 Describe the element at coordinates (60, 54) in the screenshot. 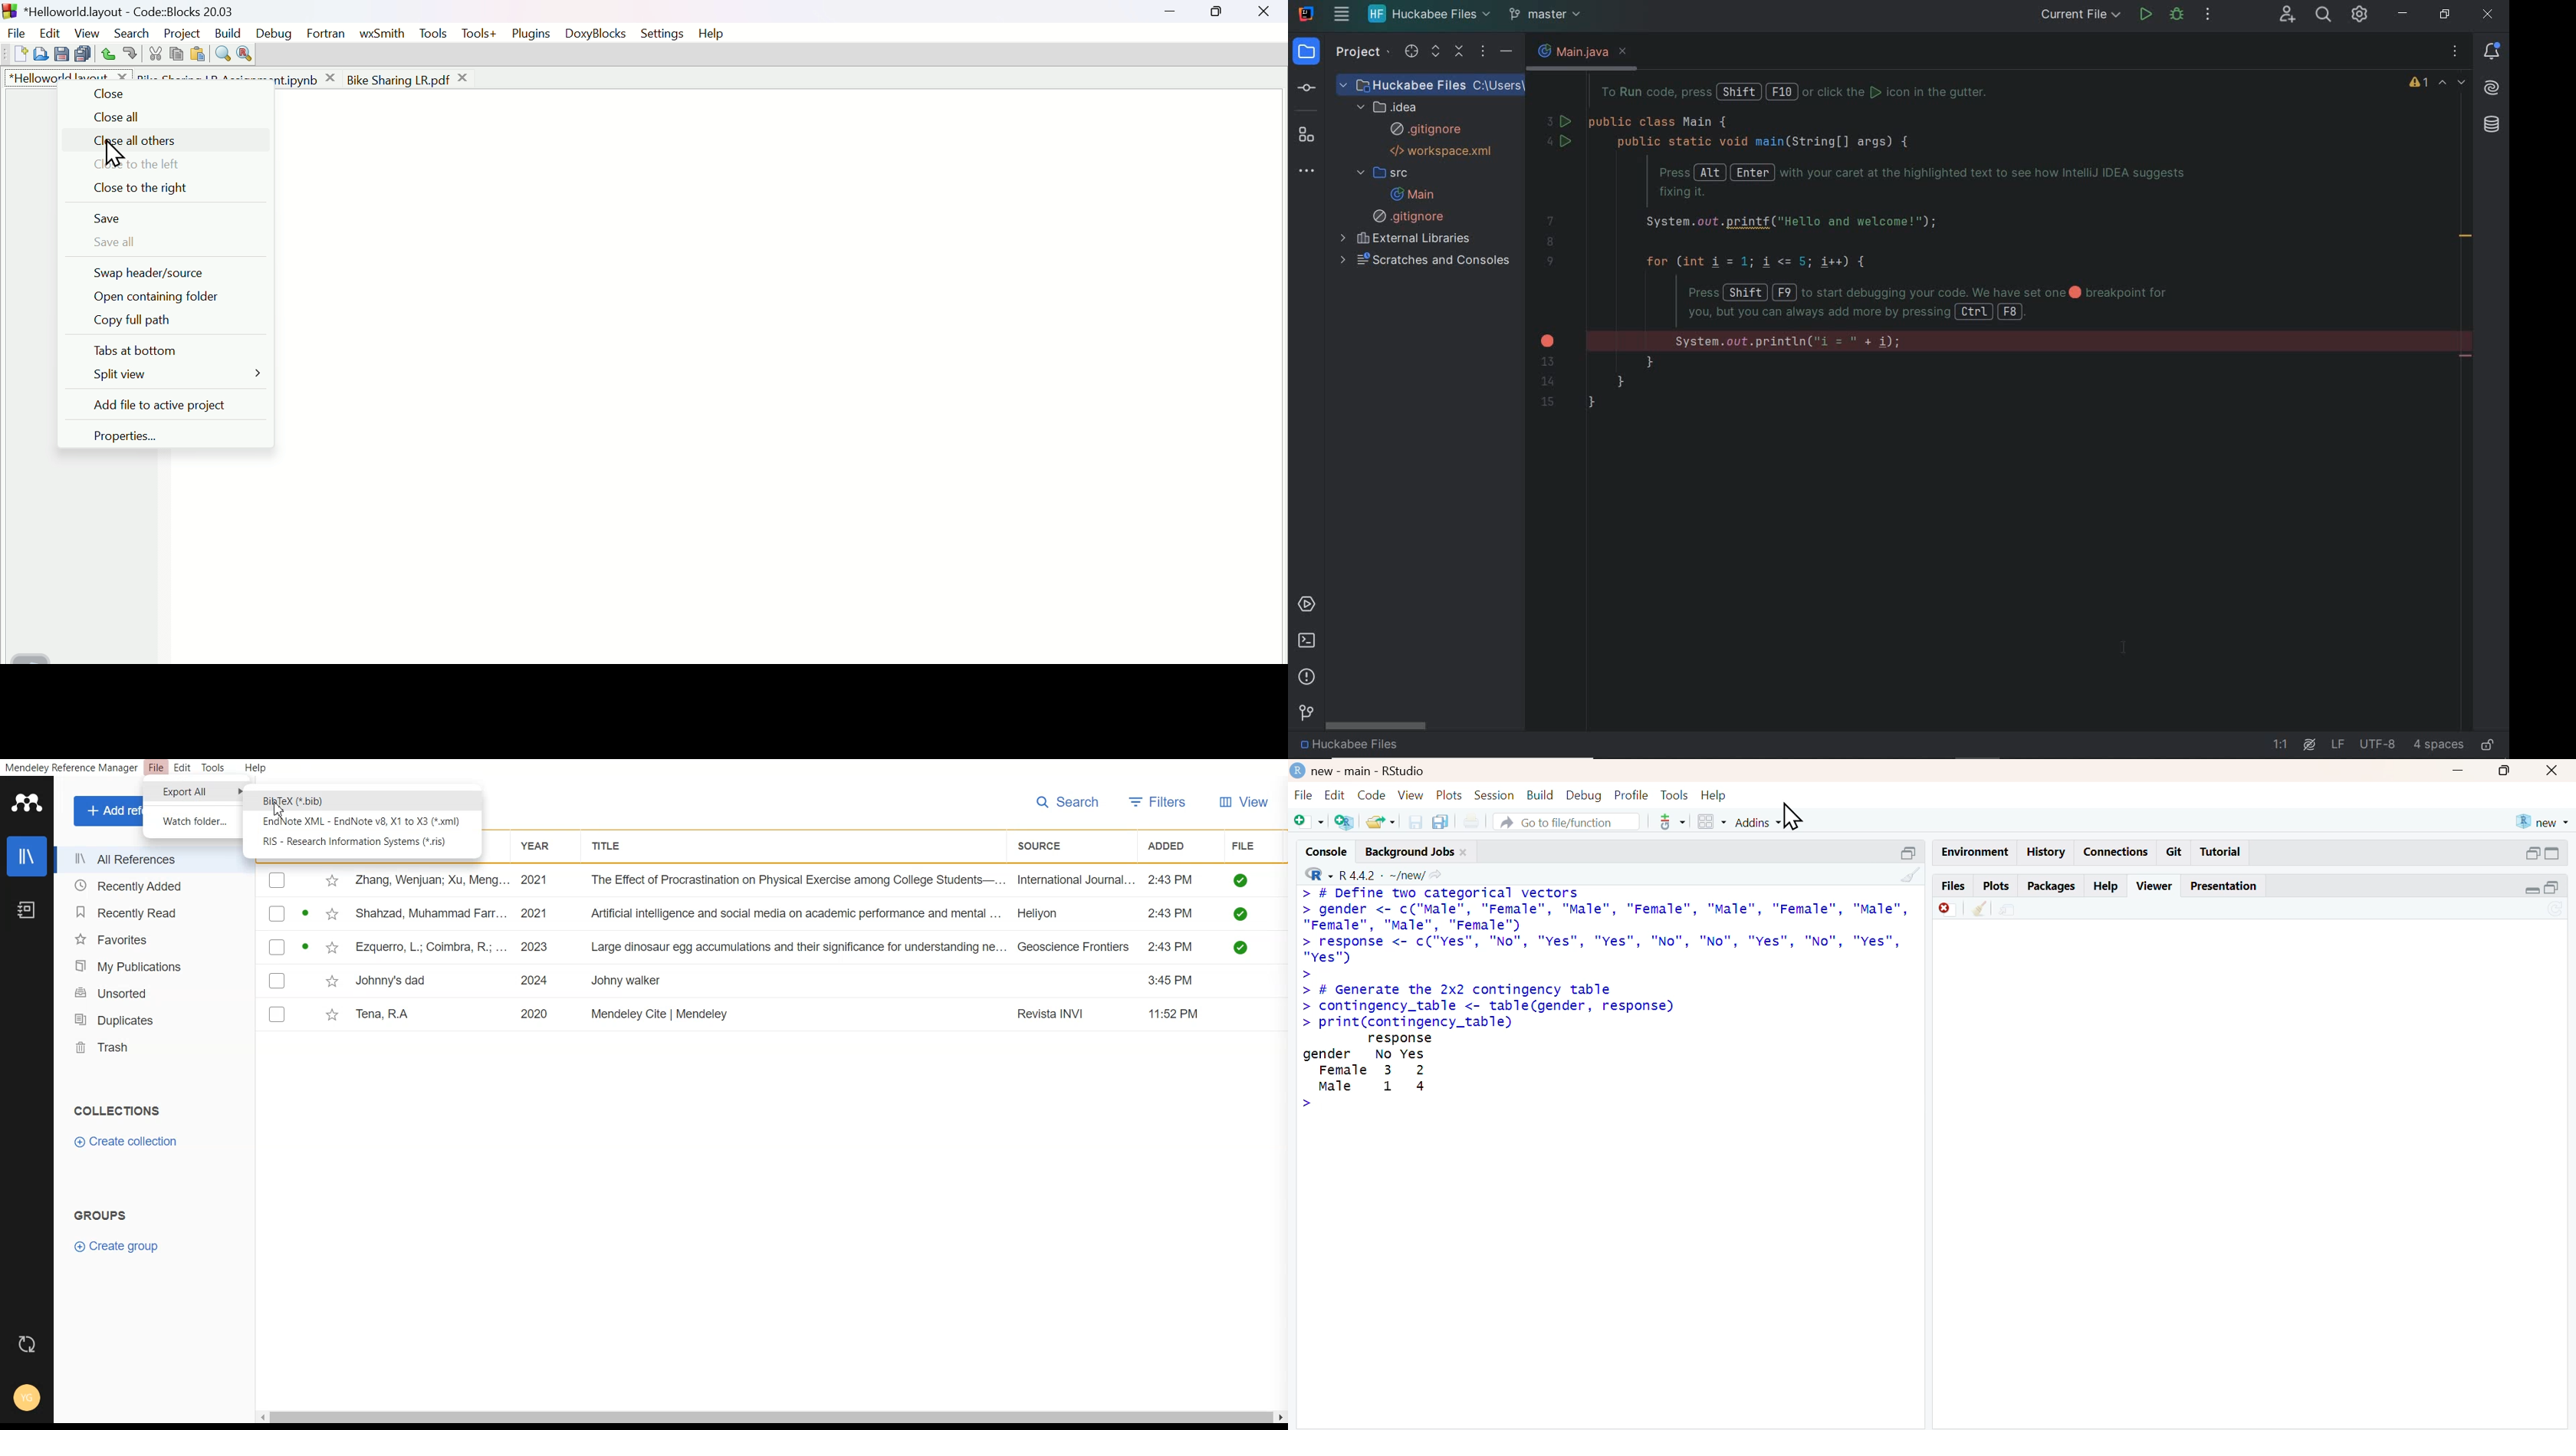

I see `Save as` at that location.